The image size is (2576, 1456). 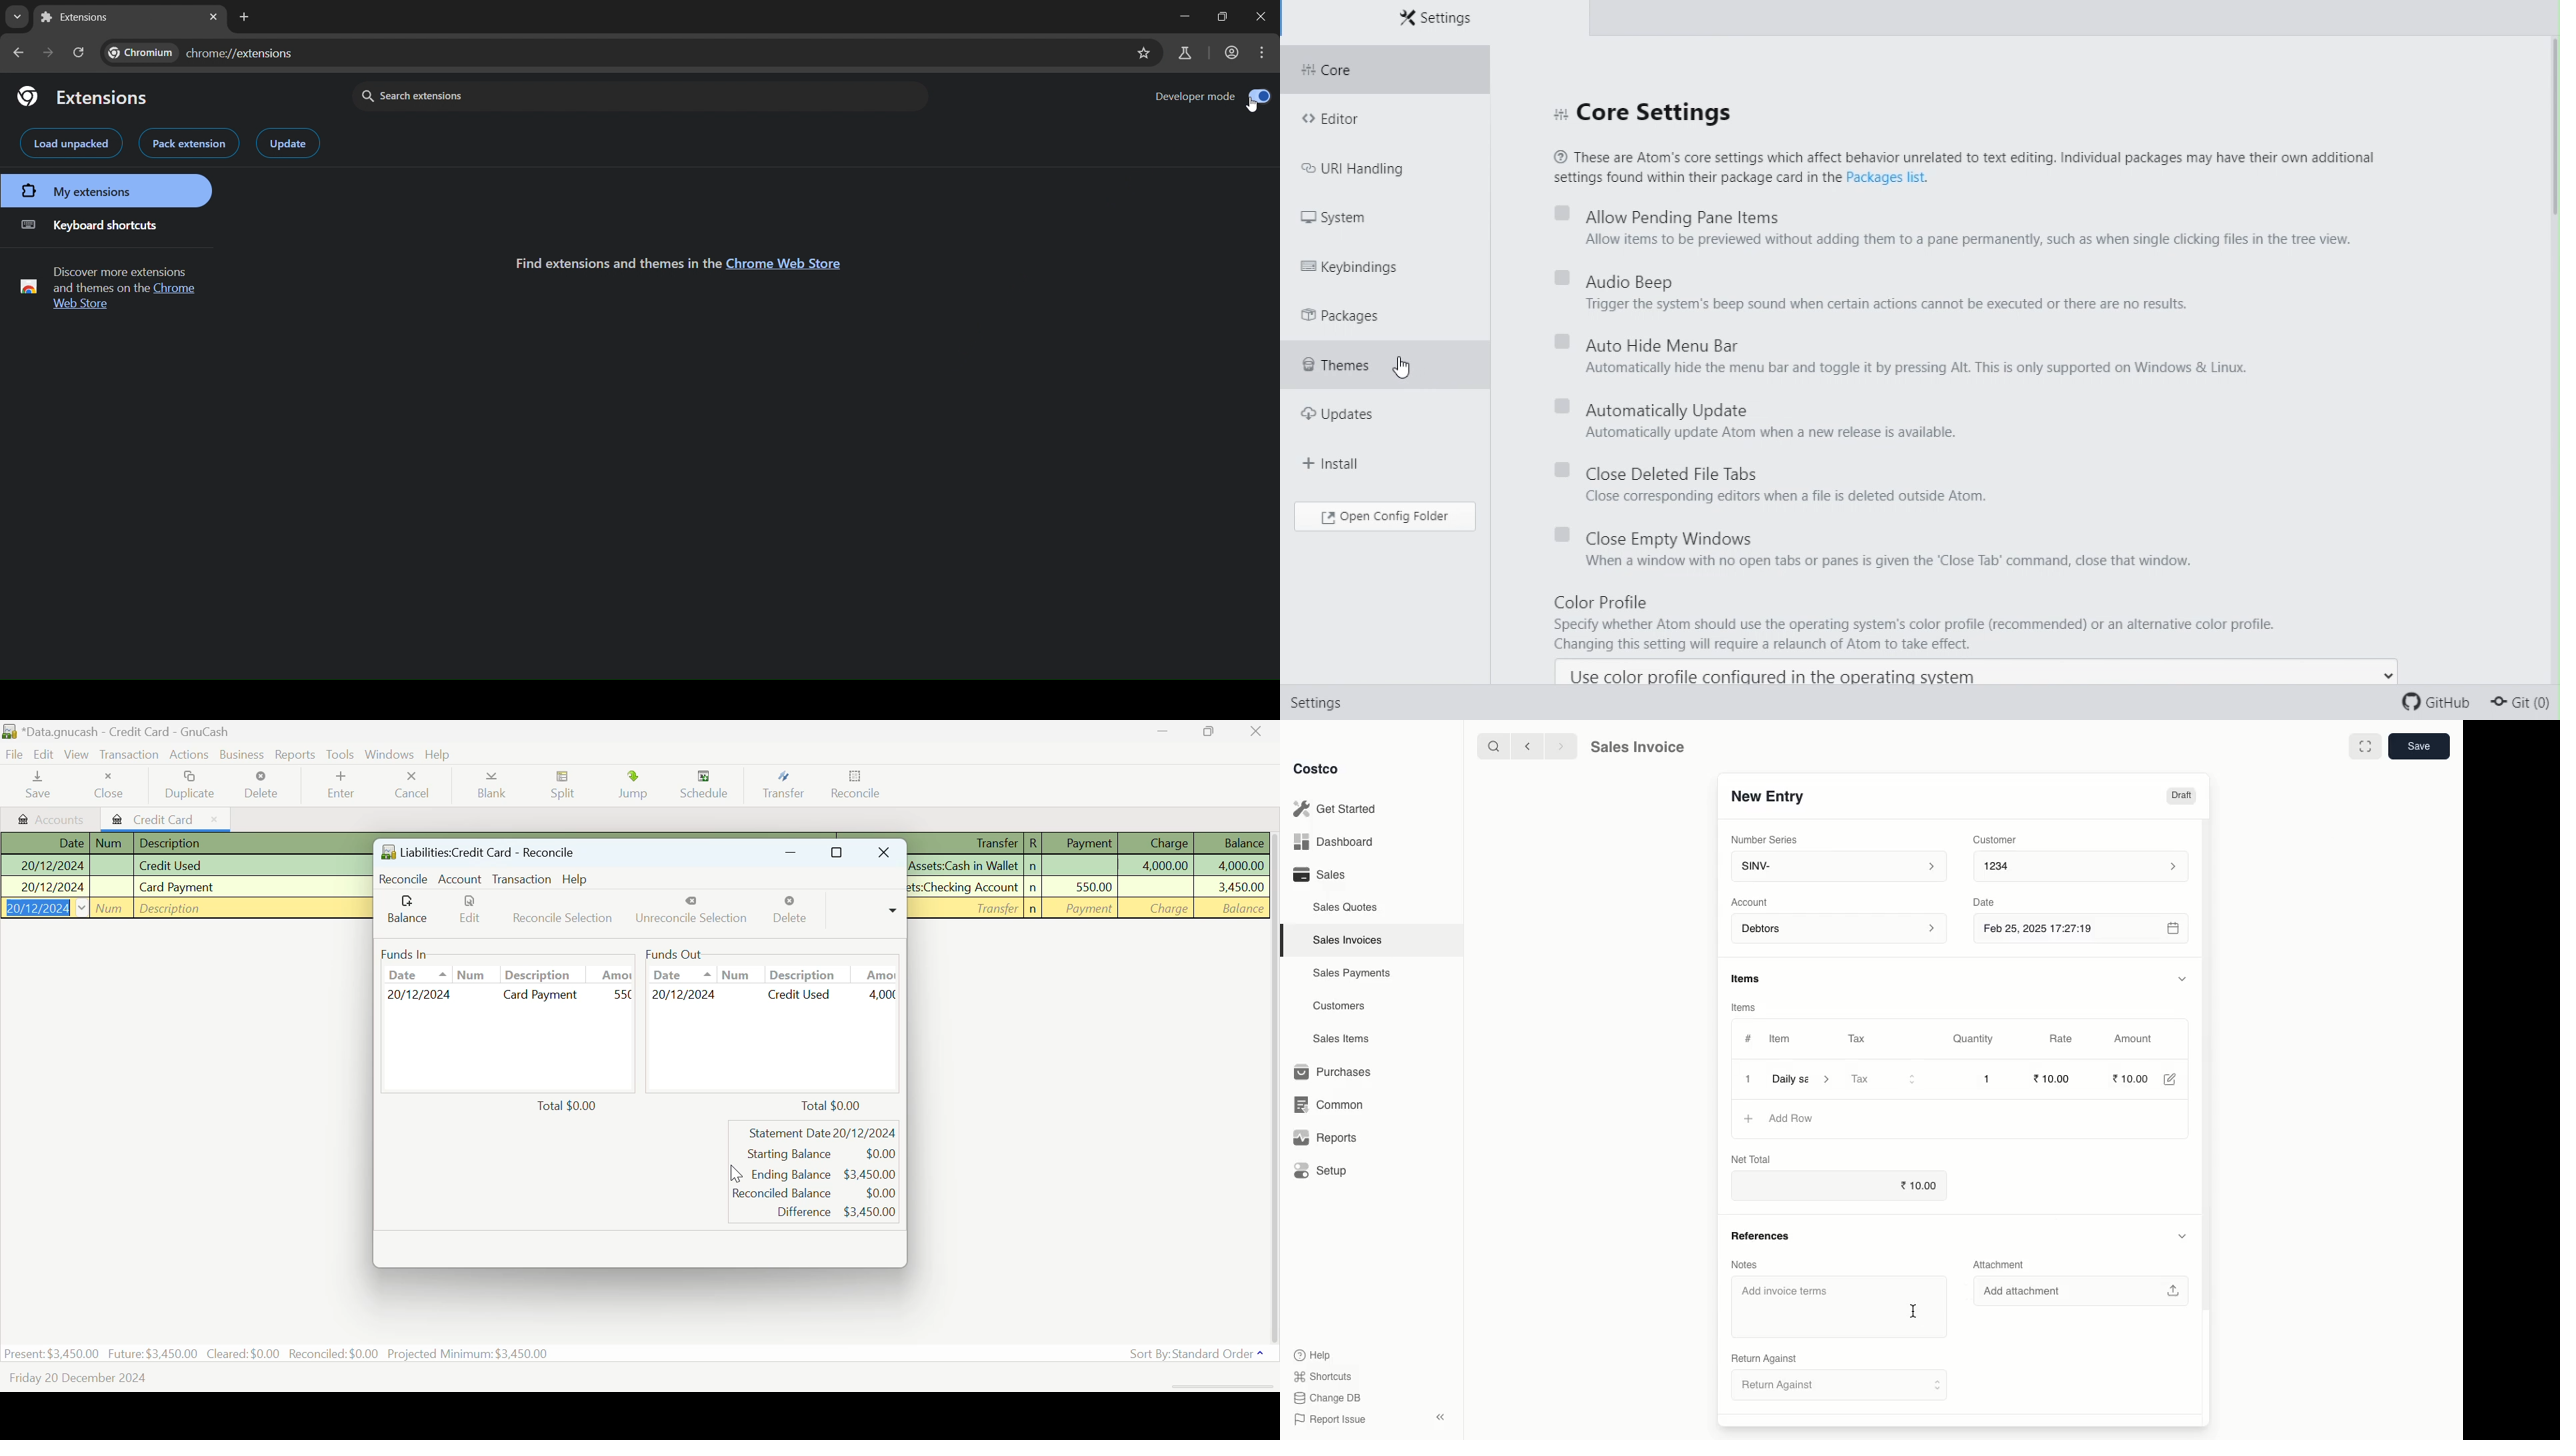 What do you see at coordinates (1776, 796) in the screenshot?
I see `SINV-1001` at bounding box center [1776, 796].